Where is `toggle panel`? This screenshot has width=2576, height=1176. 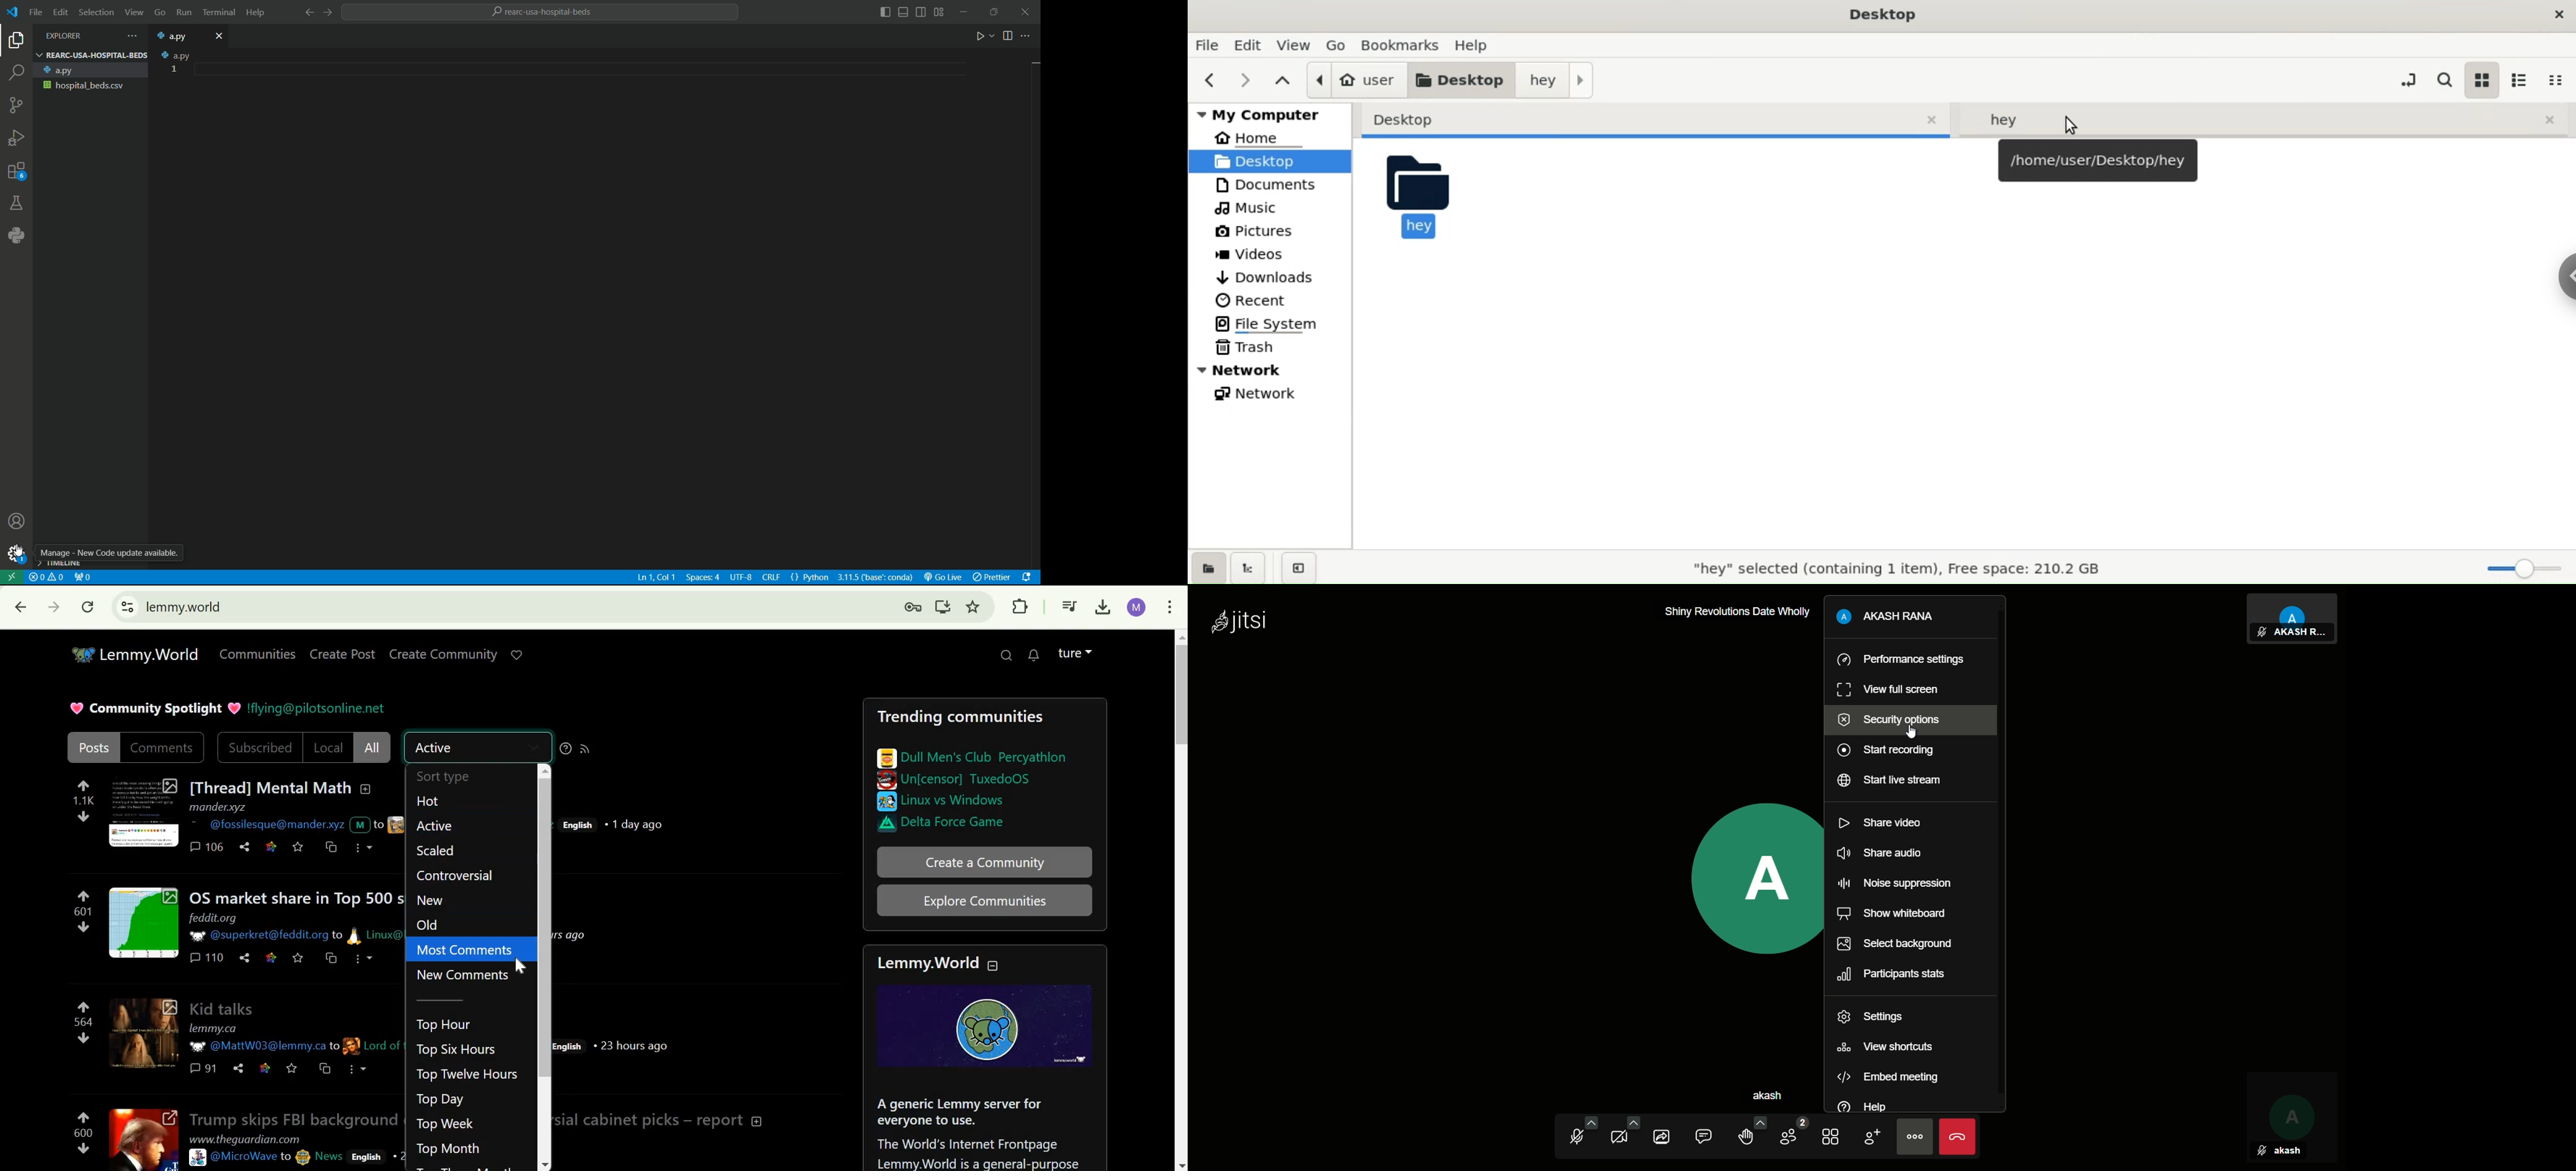 toggle panel is located at coordinates (903, 12).